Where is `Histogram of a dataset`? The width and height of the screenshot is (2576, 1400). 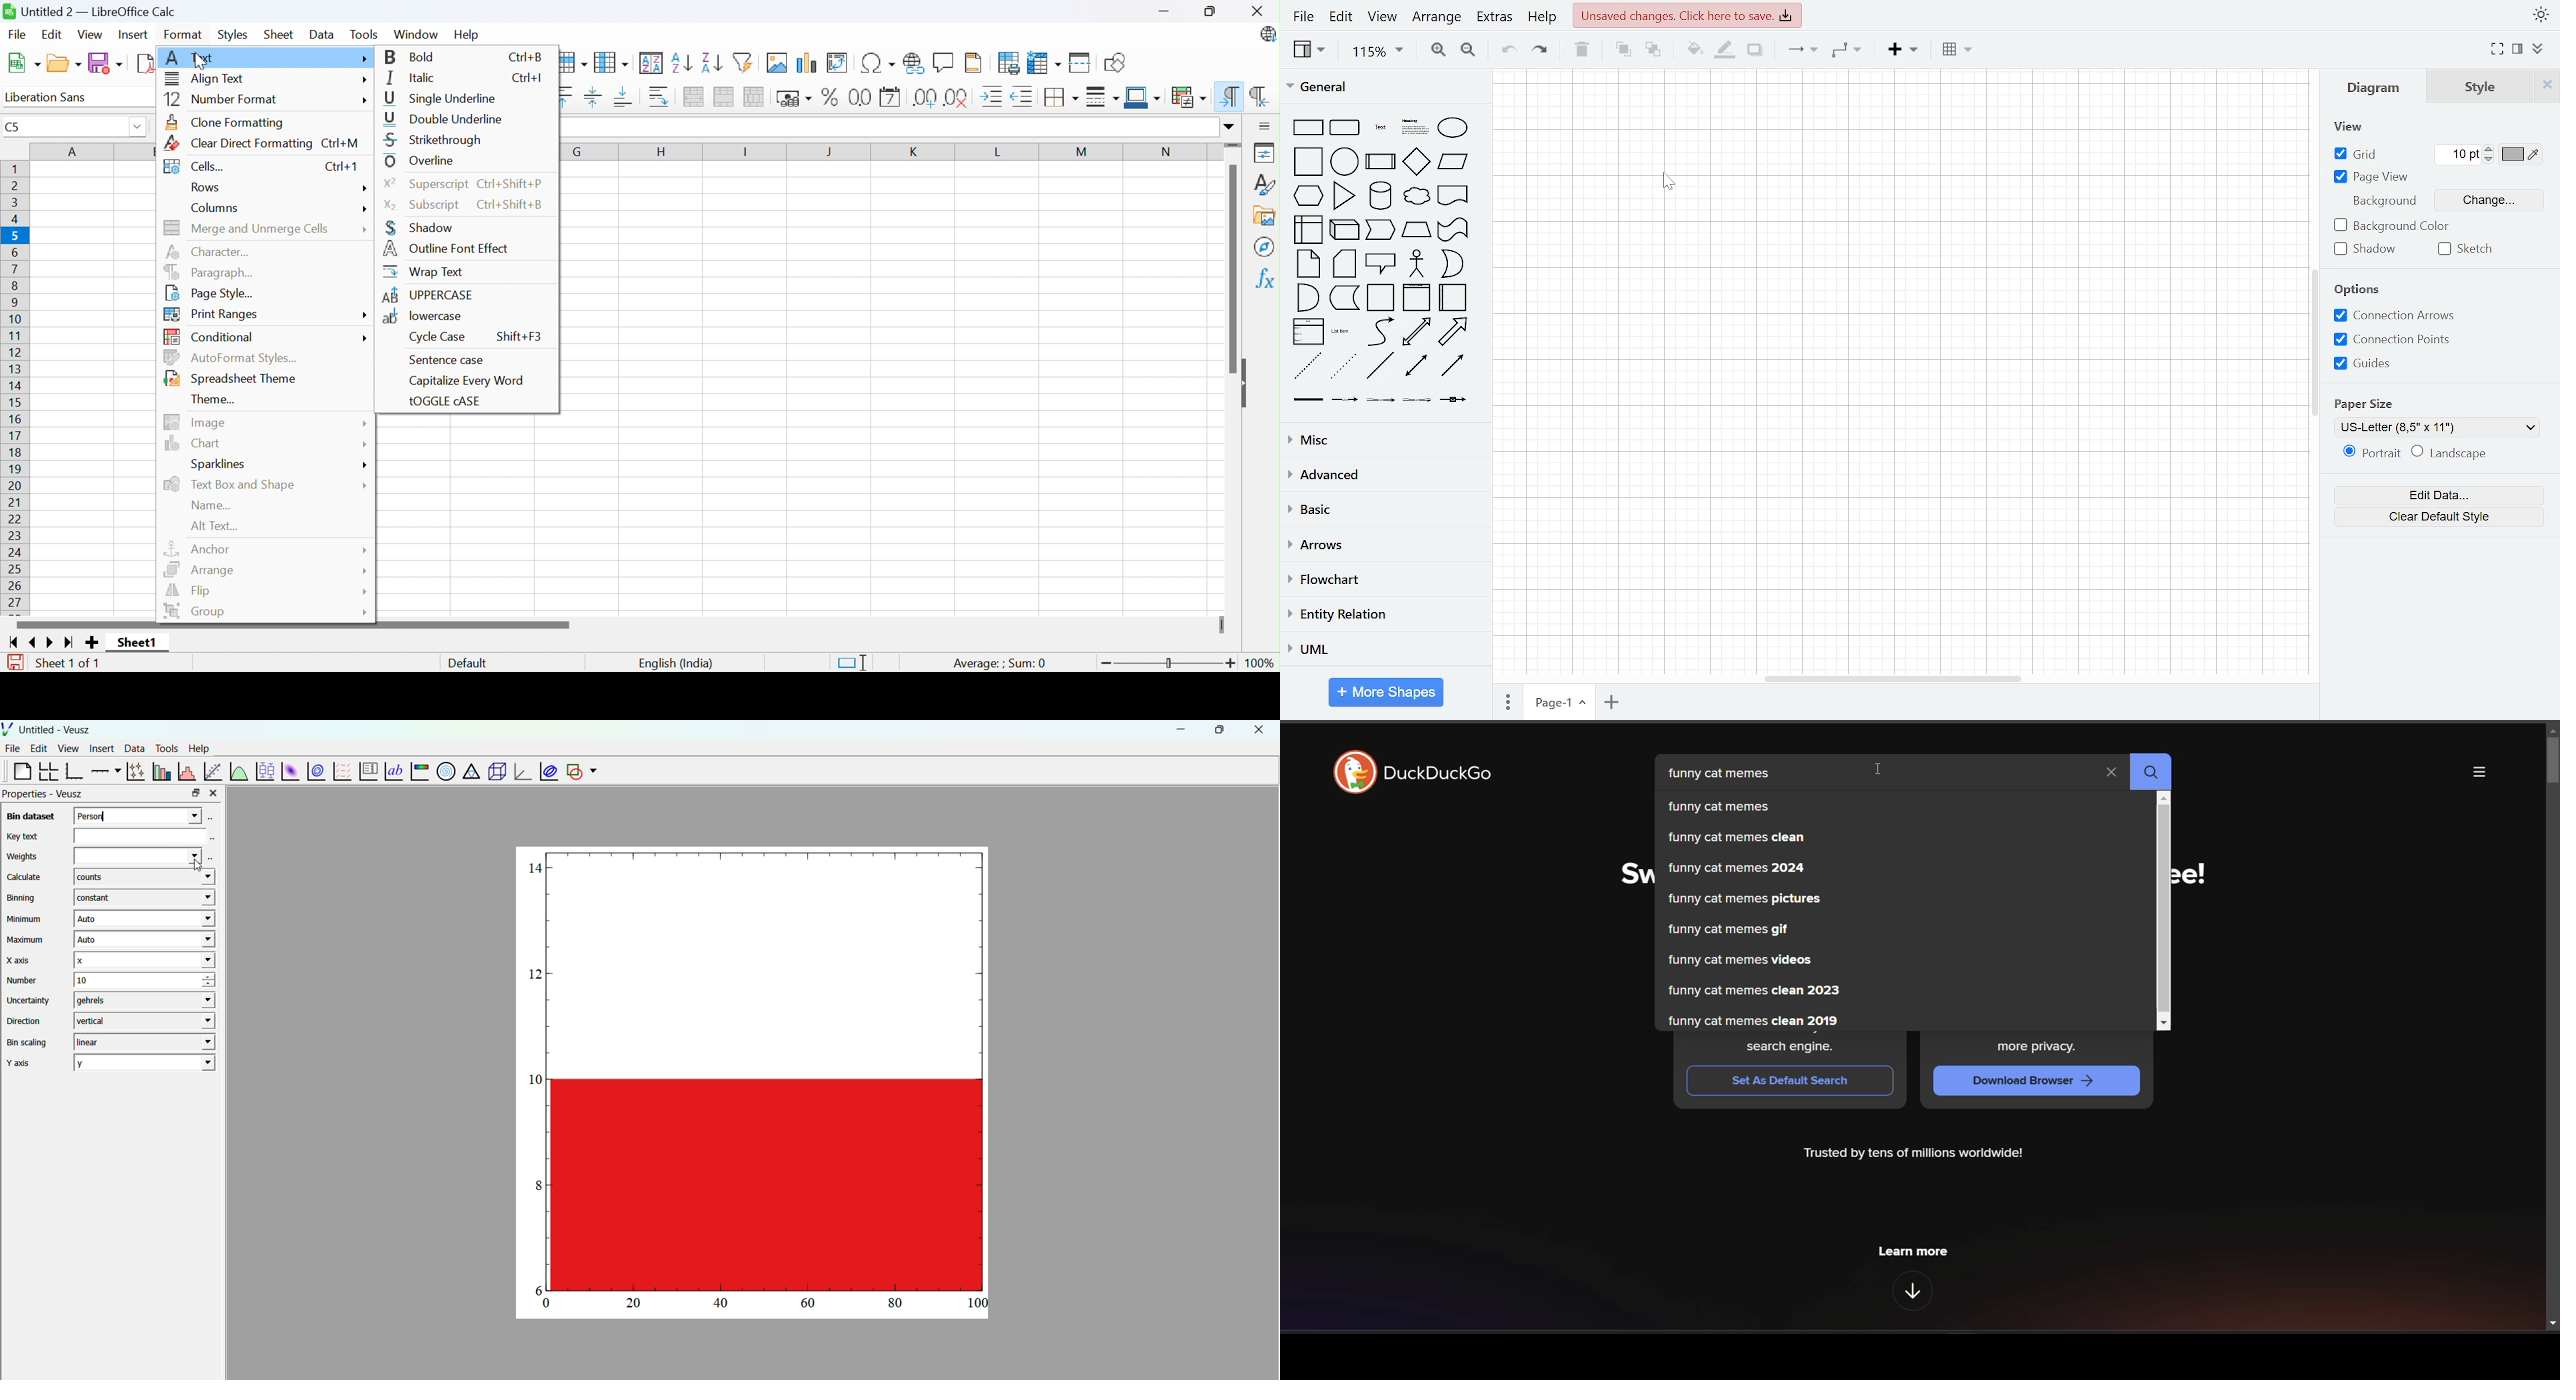
Histogram of a dataset is located at coordinates (186, 770).